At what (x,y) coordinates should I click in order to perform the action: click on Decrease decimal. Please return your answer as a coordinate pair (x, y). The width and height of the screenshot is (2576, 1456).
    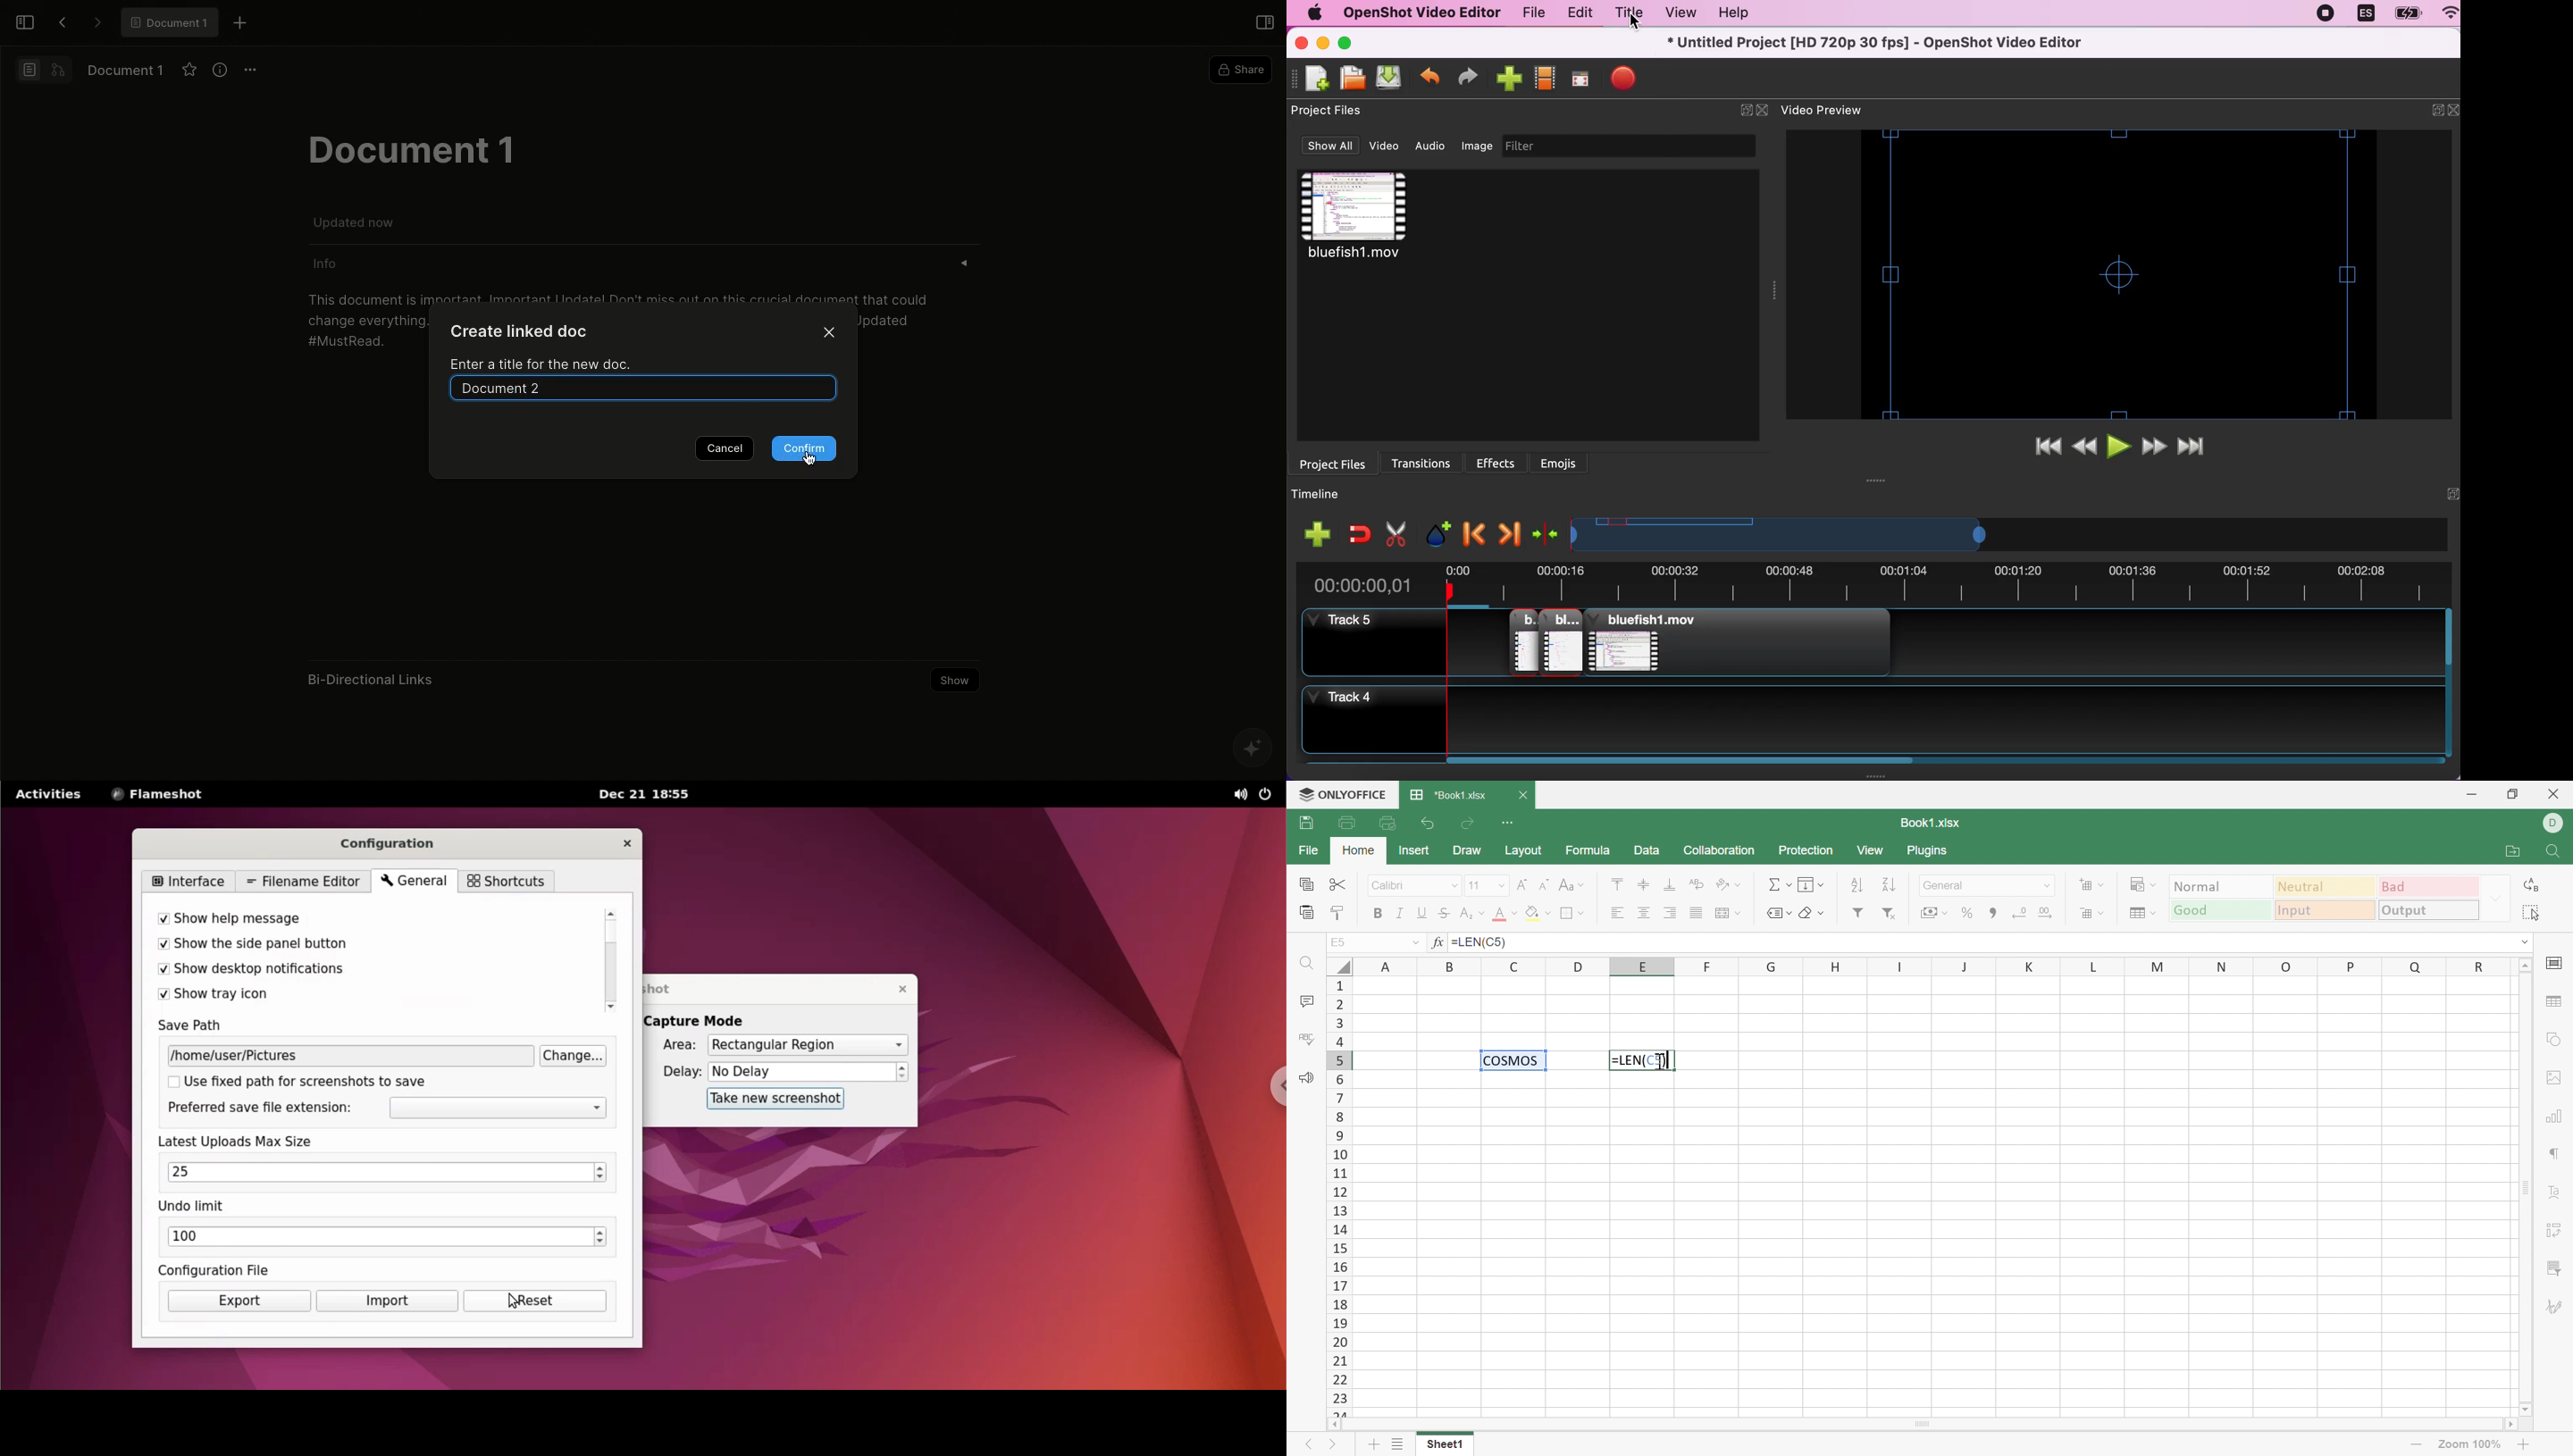
    Looking at the image, I should click on (2021, 914).